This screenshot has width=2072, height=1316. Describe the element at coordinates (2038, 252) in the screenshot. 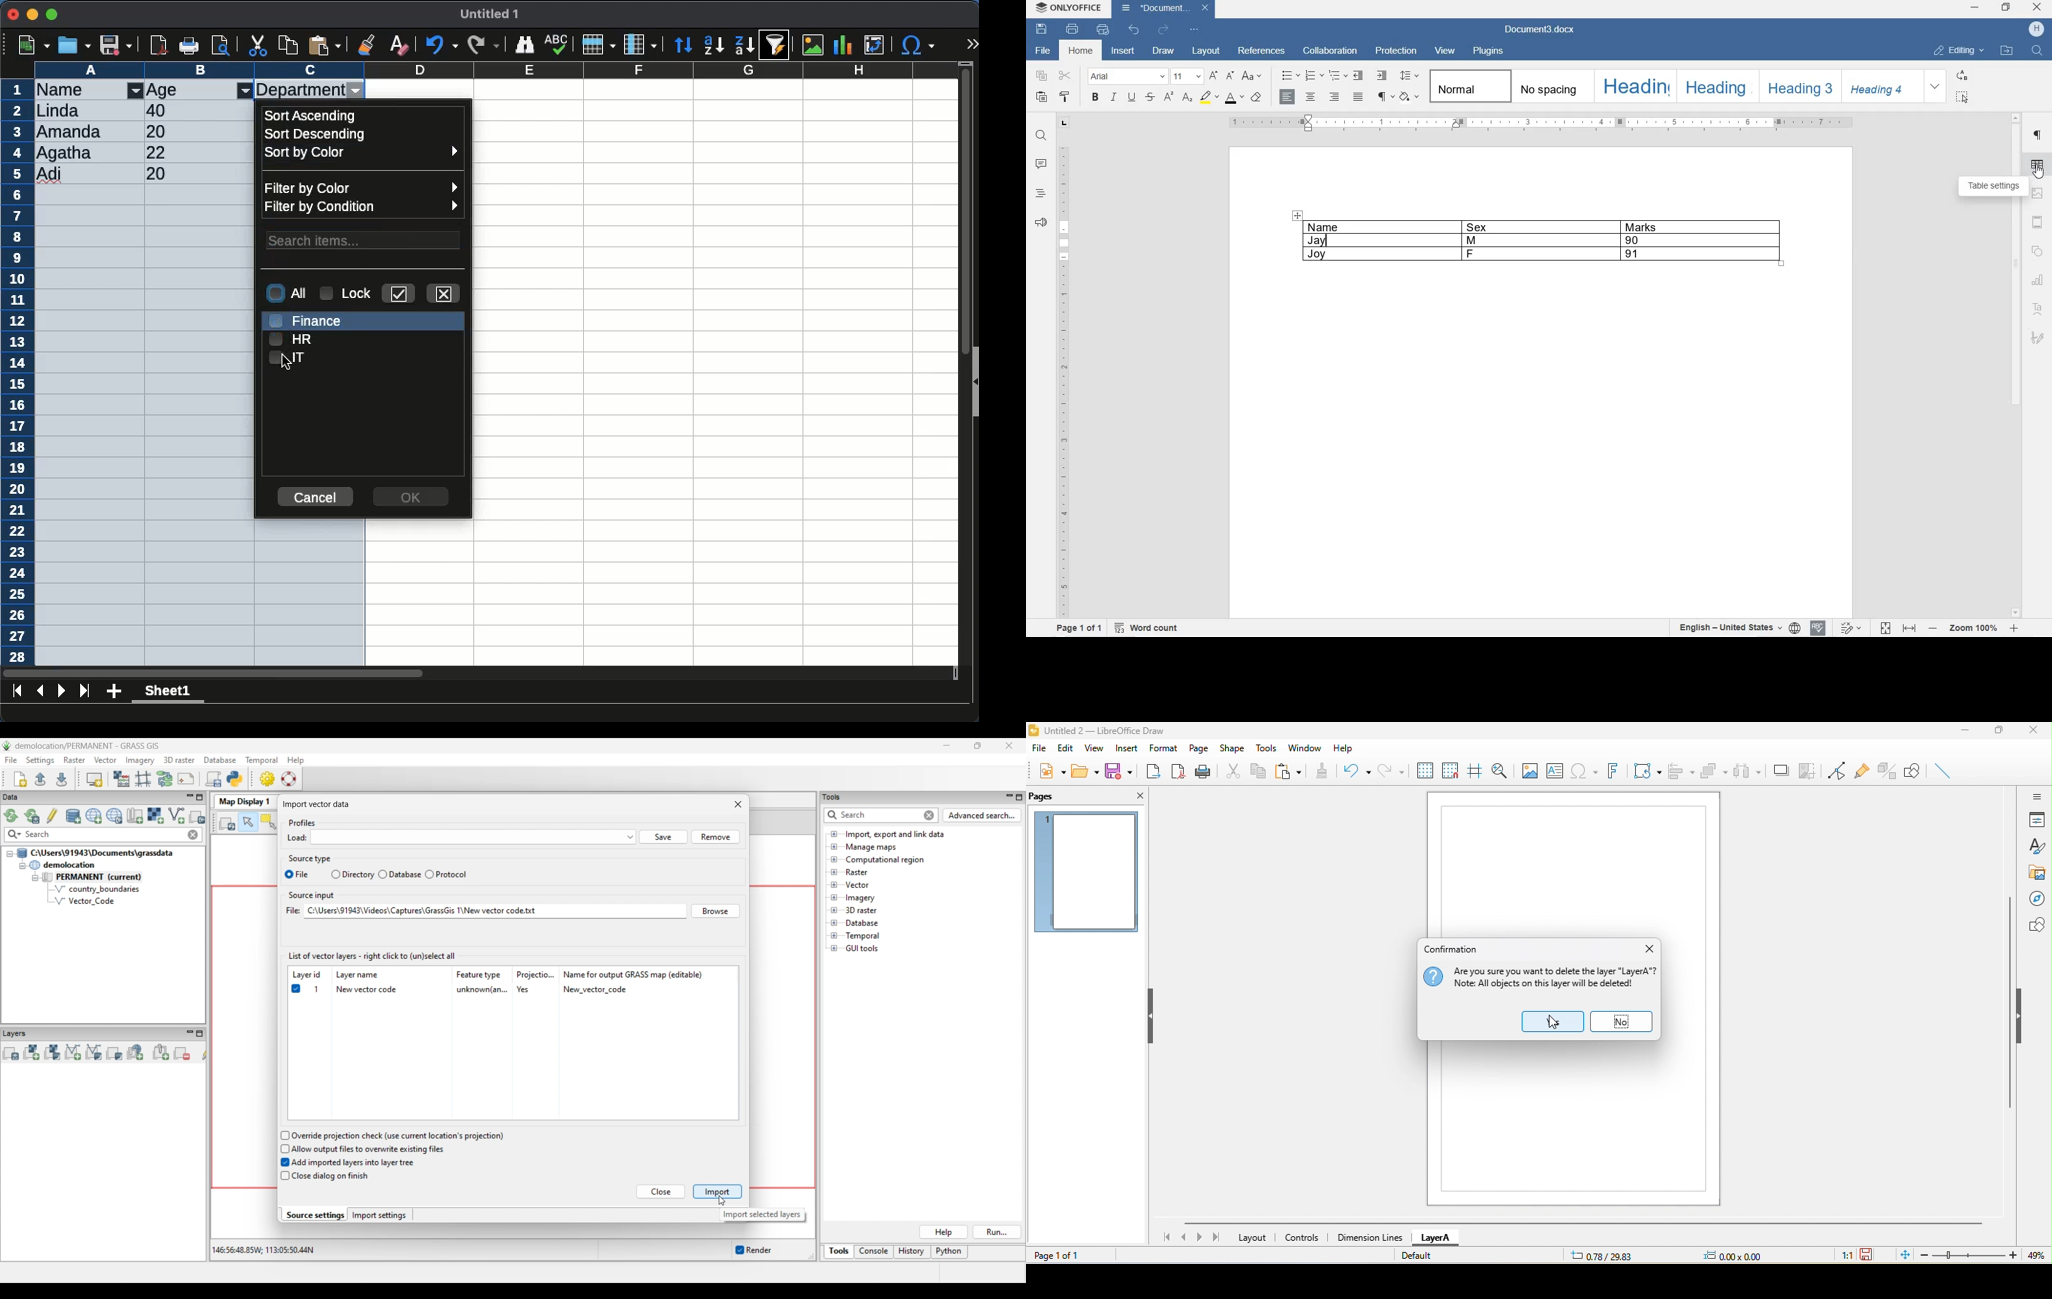

I see `SHAPE` at that location.